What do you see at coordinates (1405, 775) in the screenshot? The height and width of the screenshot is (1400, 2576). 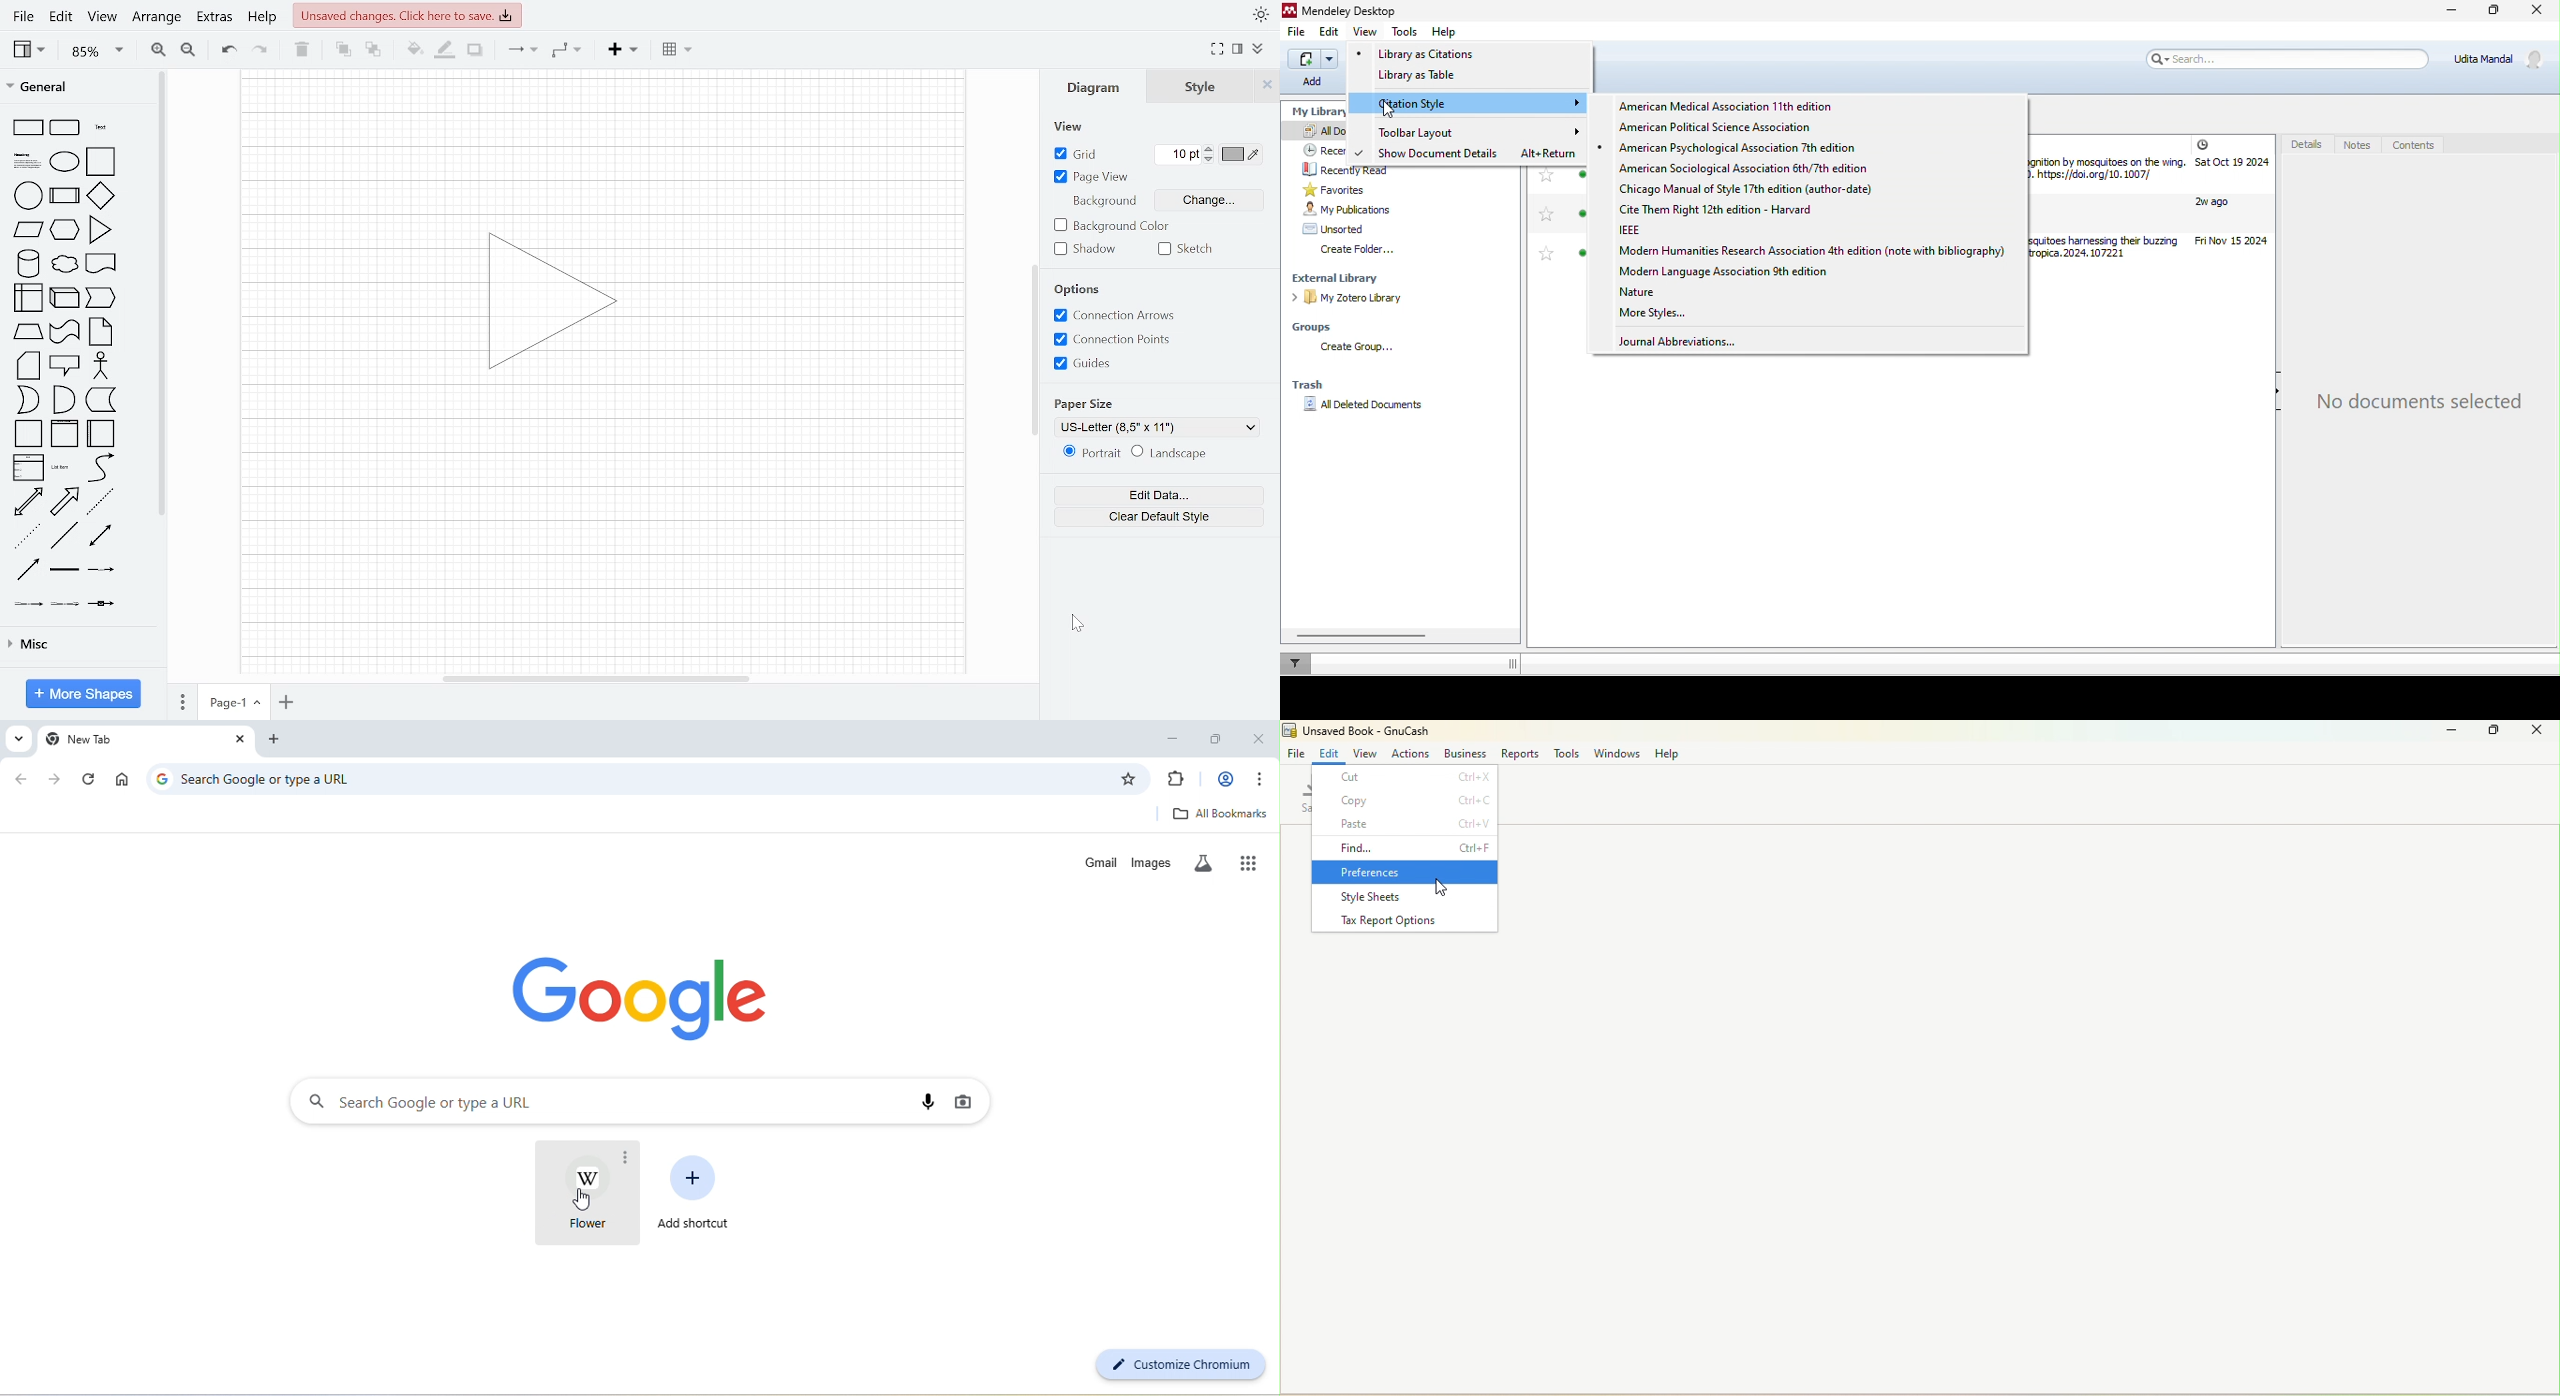 I see `cut` at bounding box center [1405, 775].